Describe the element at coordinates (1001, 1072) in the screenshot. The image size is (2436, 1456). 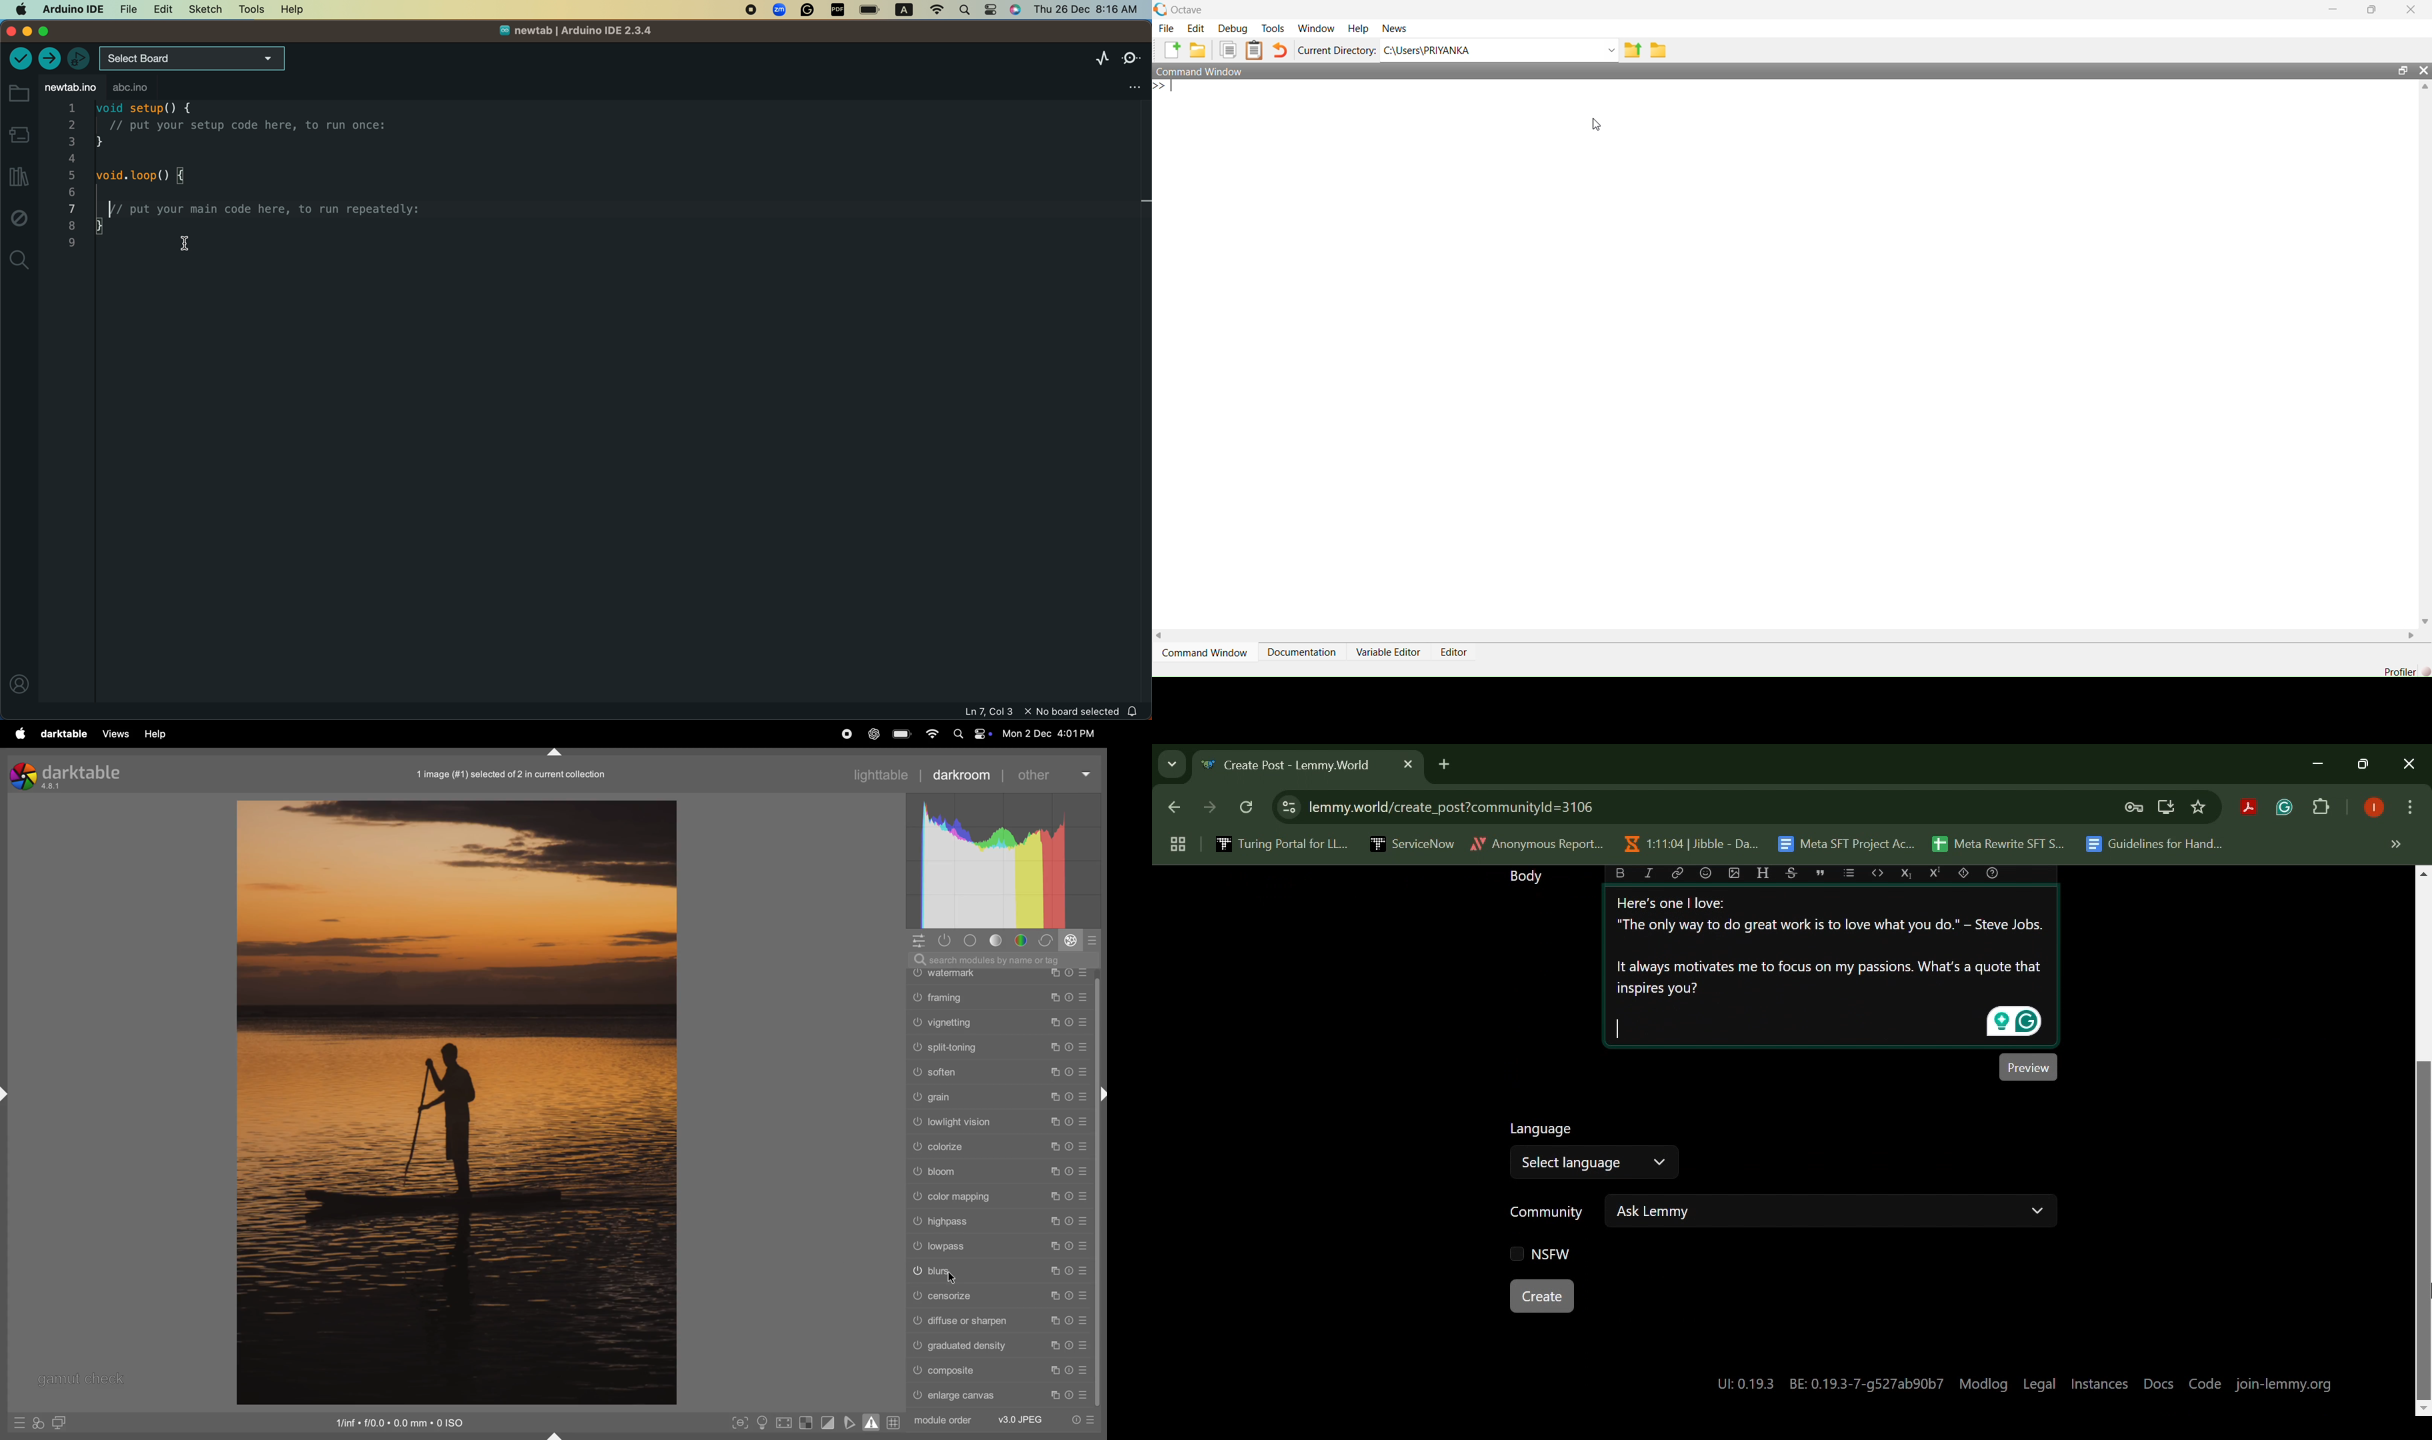
I see `soften` at that location.